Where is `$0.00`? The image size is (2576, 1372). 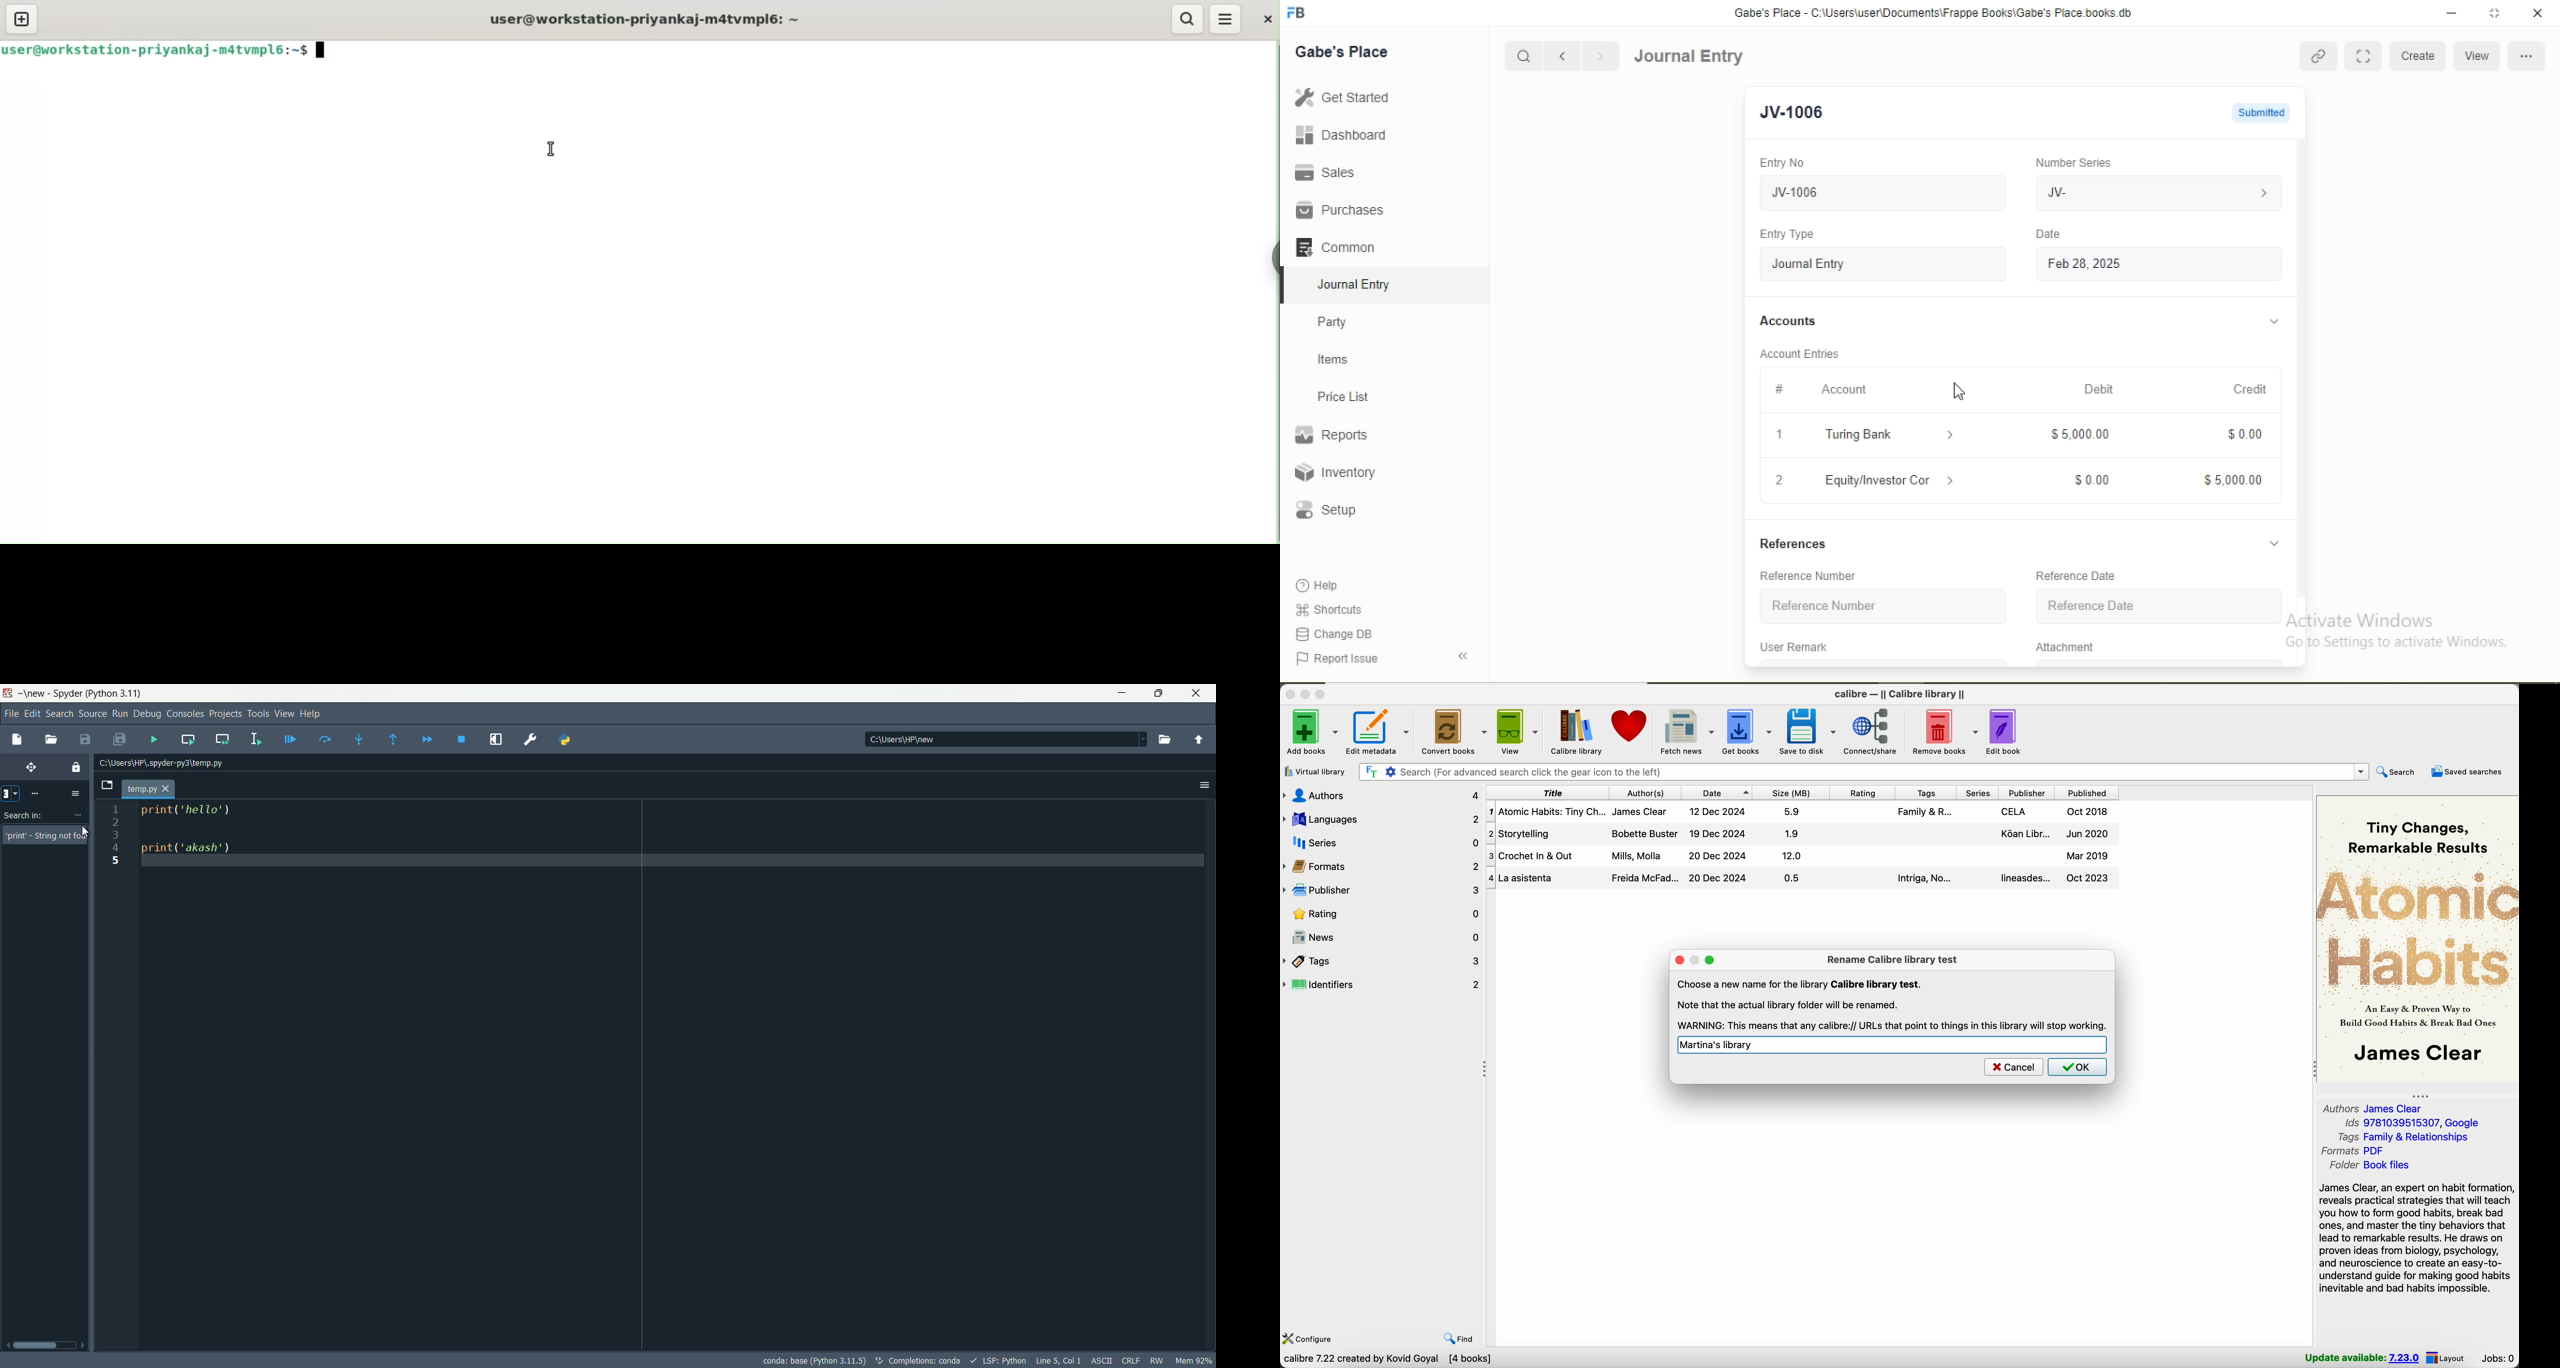 $0.00 is located at coordinates (2093, 481).